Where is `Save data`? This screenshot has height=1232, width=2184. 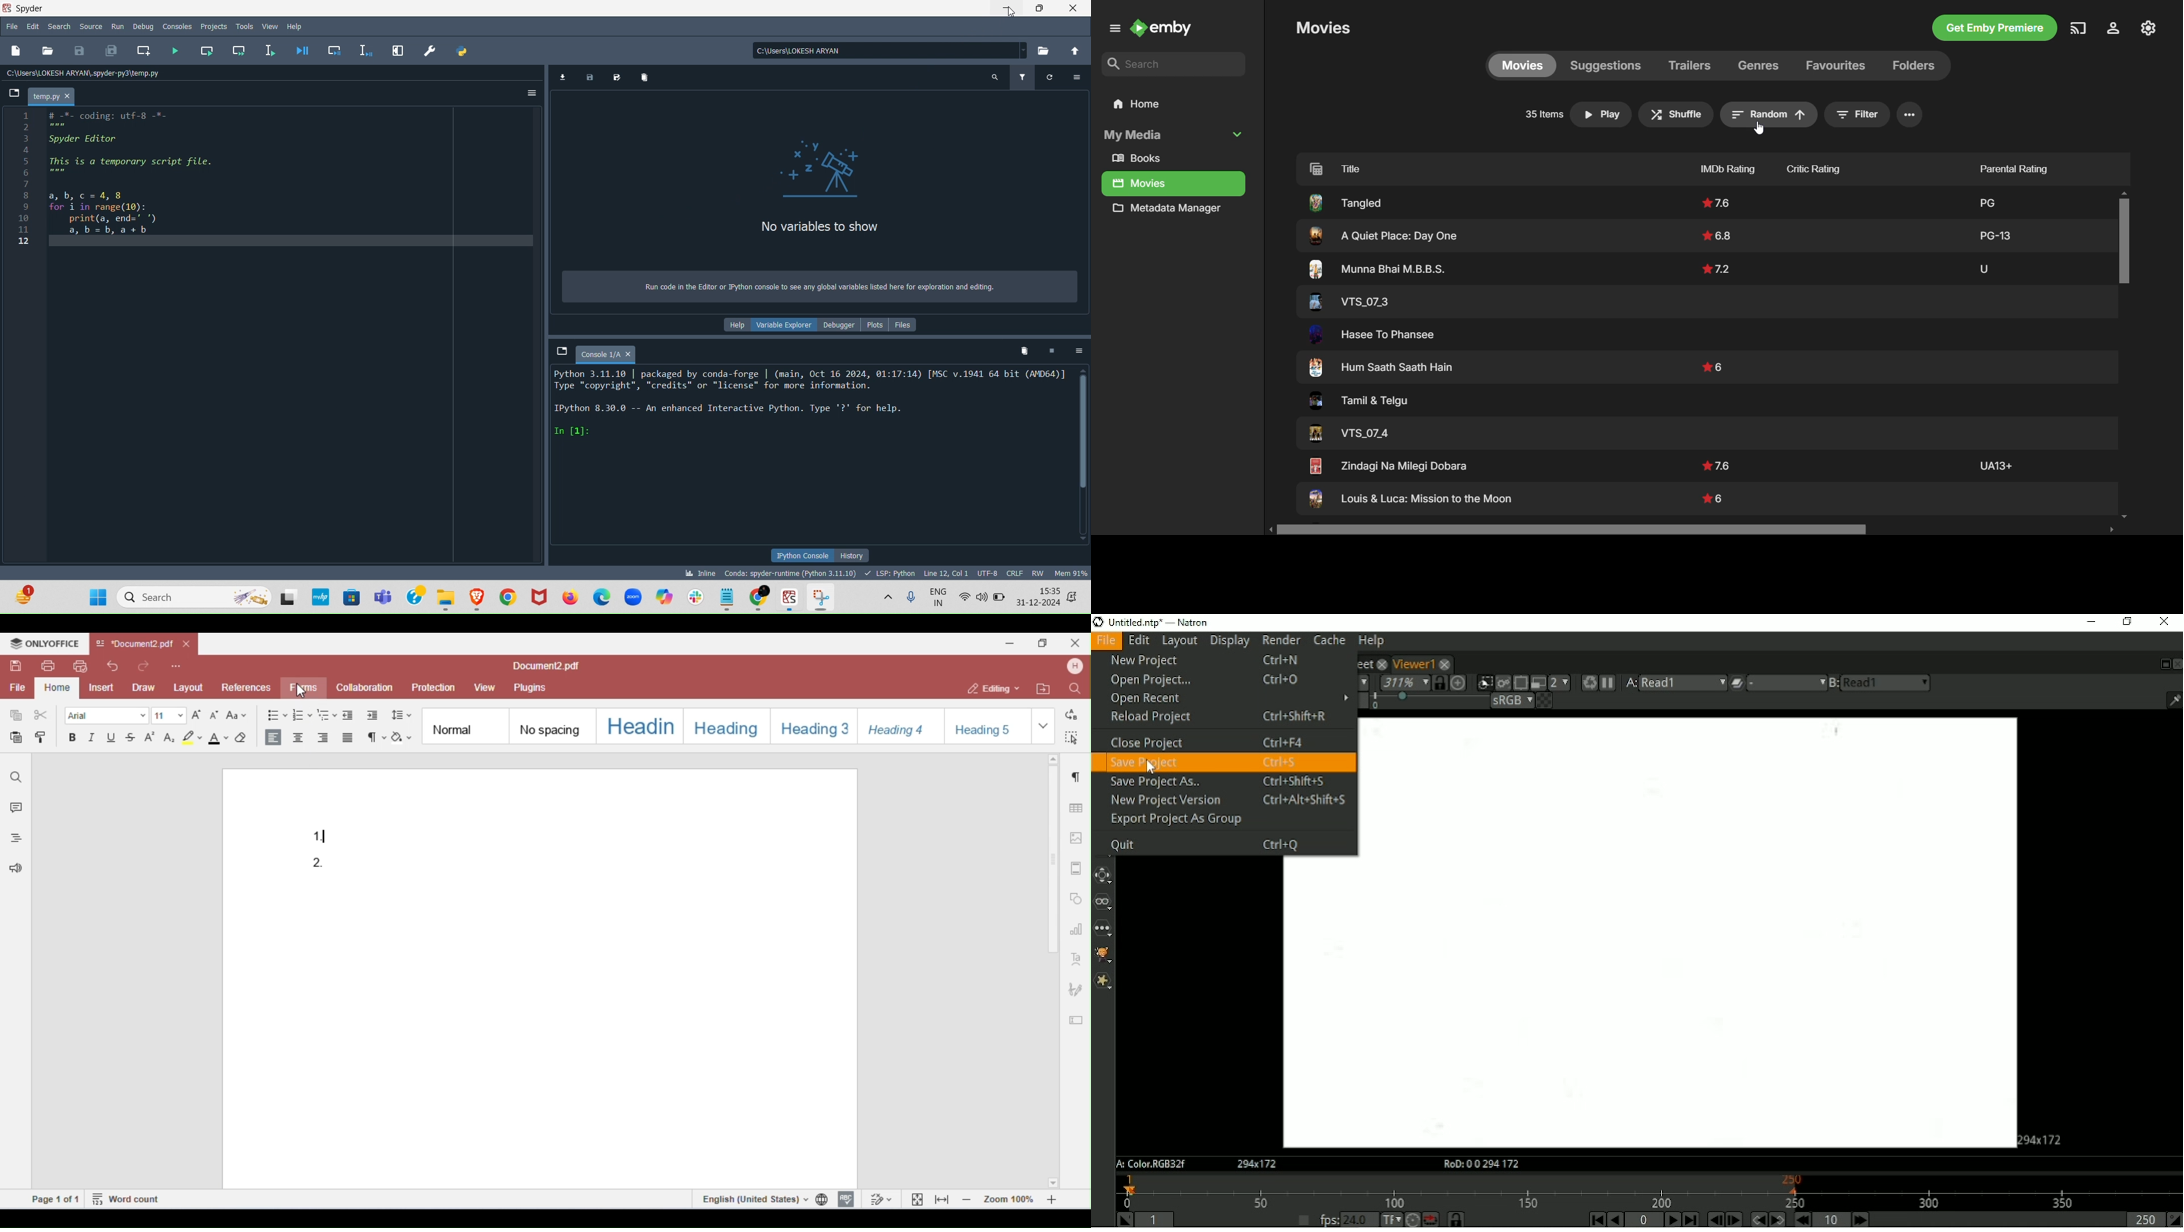
Save data is located at coordinates (588, 78).